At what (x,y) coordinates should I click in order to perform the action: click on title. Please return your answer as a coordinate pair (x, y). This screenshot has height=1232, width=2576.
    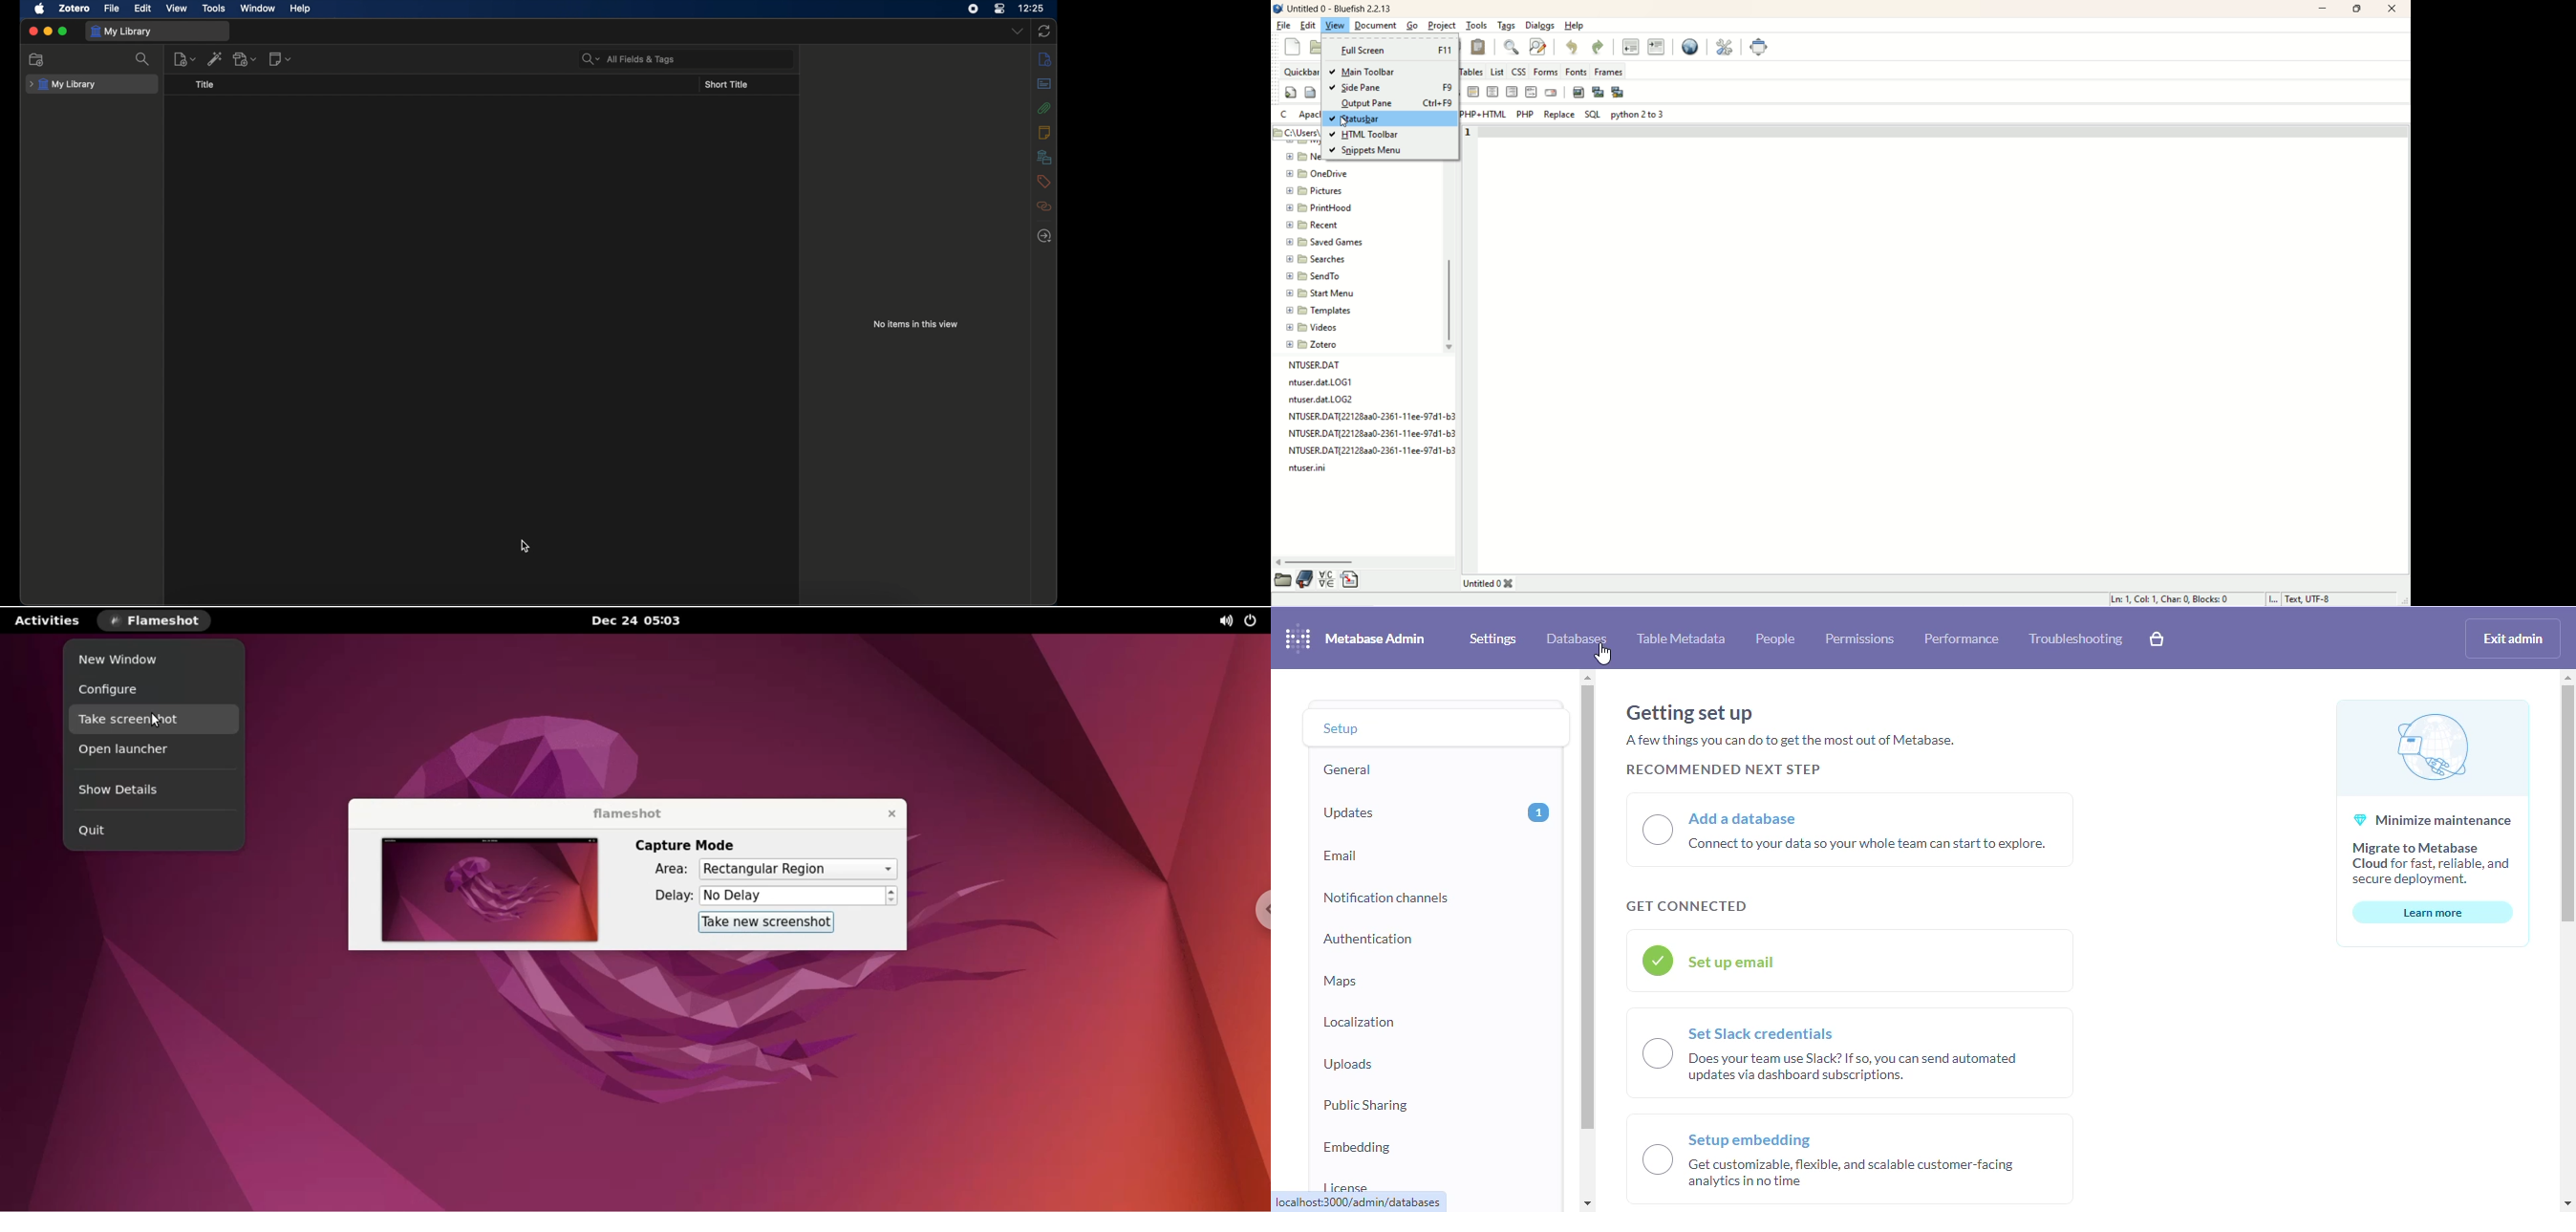
    Looking at the image, I should click on (1341, 9).